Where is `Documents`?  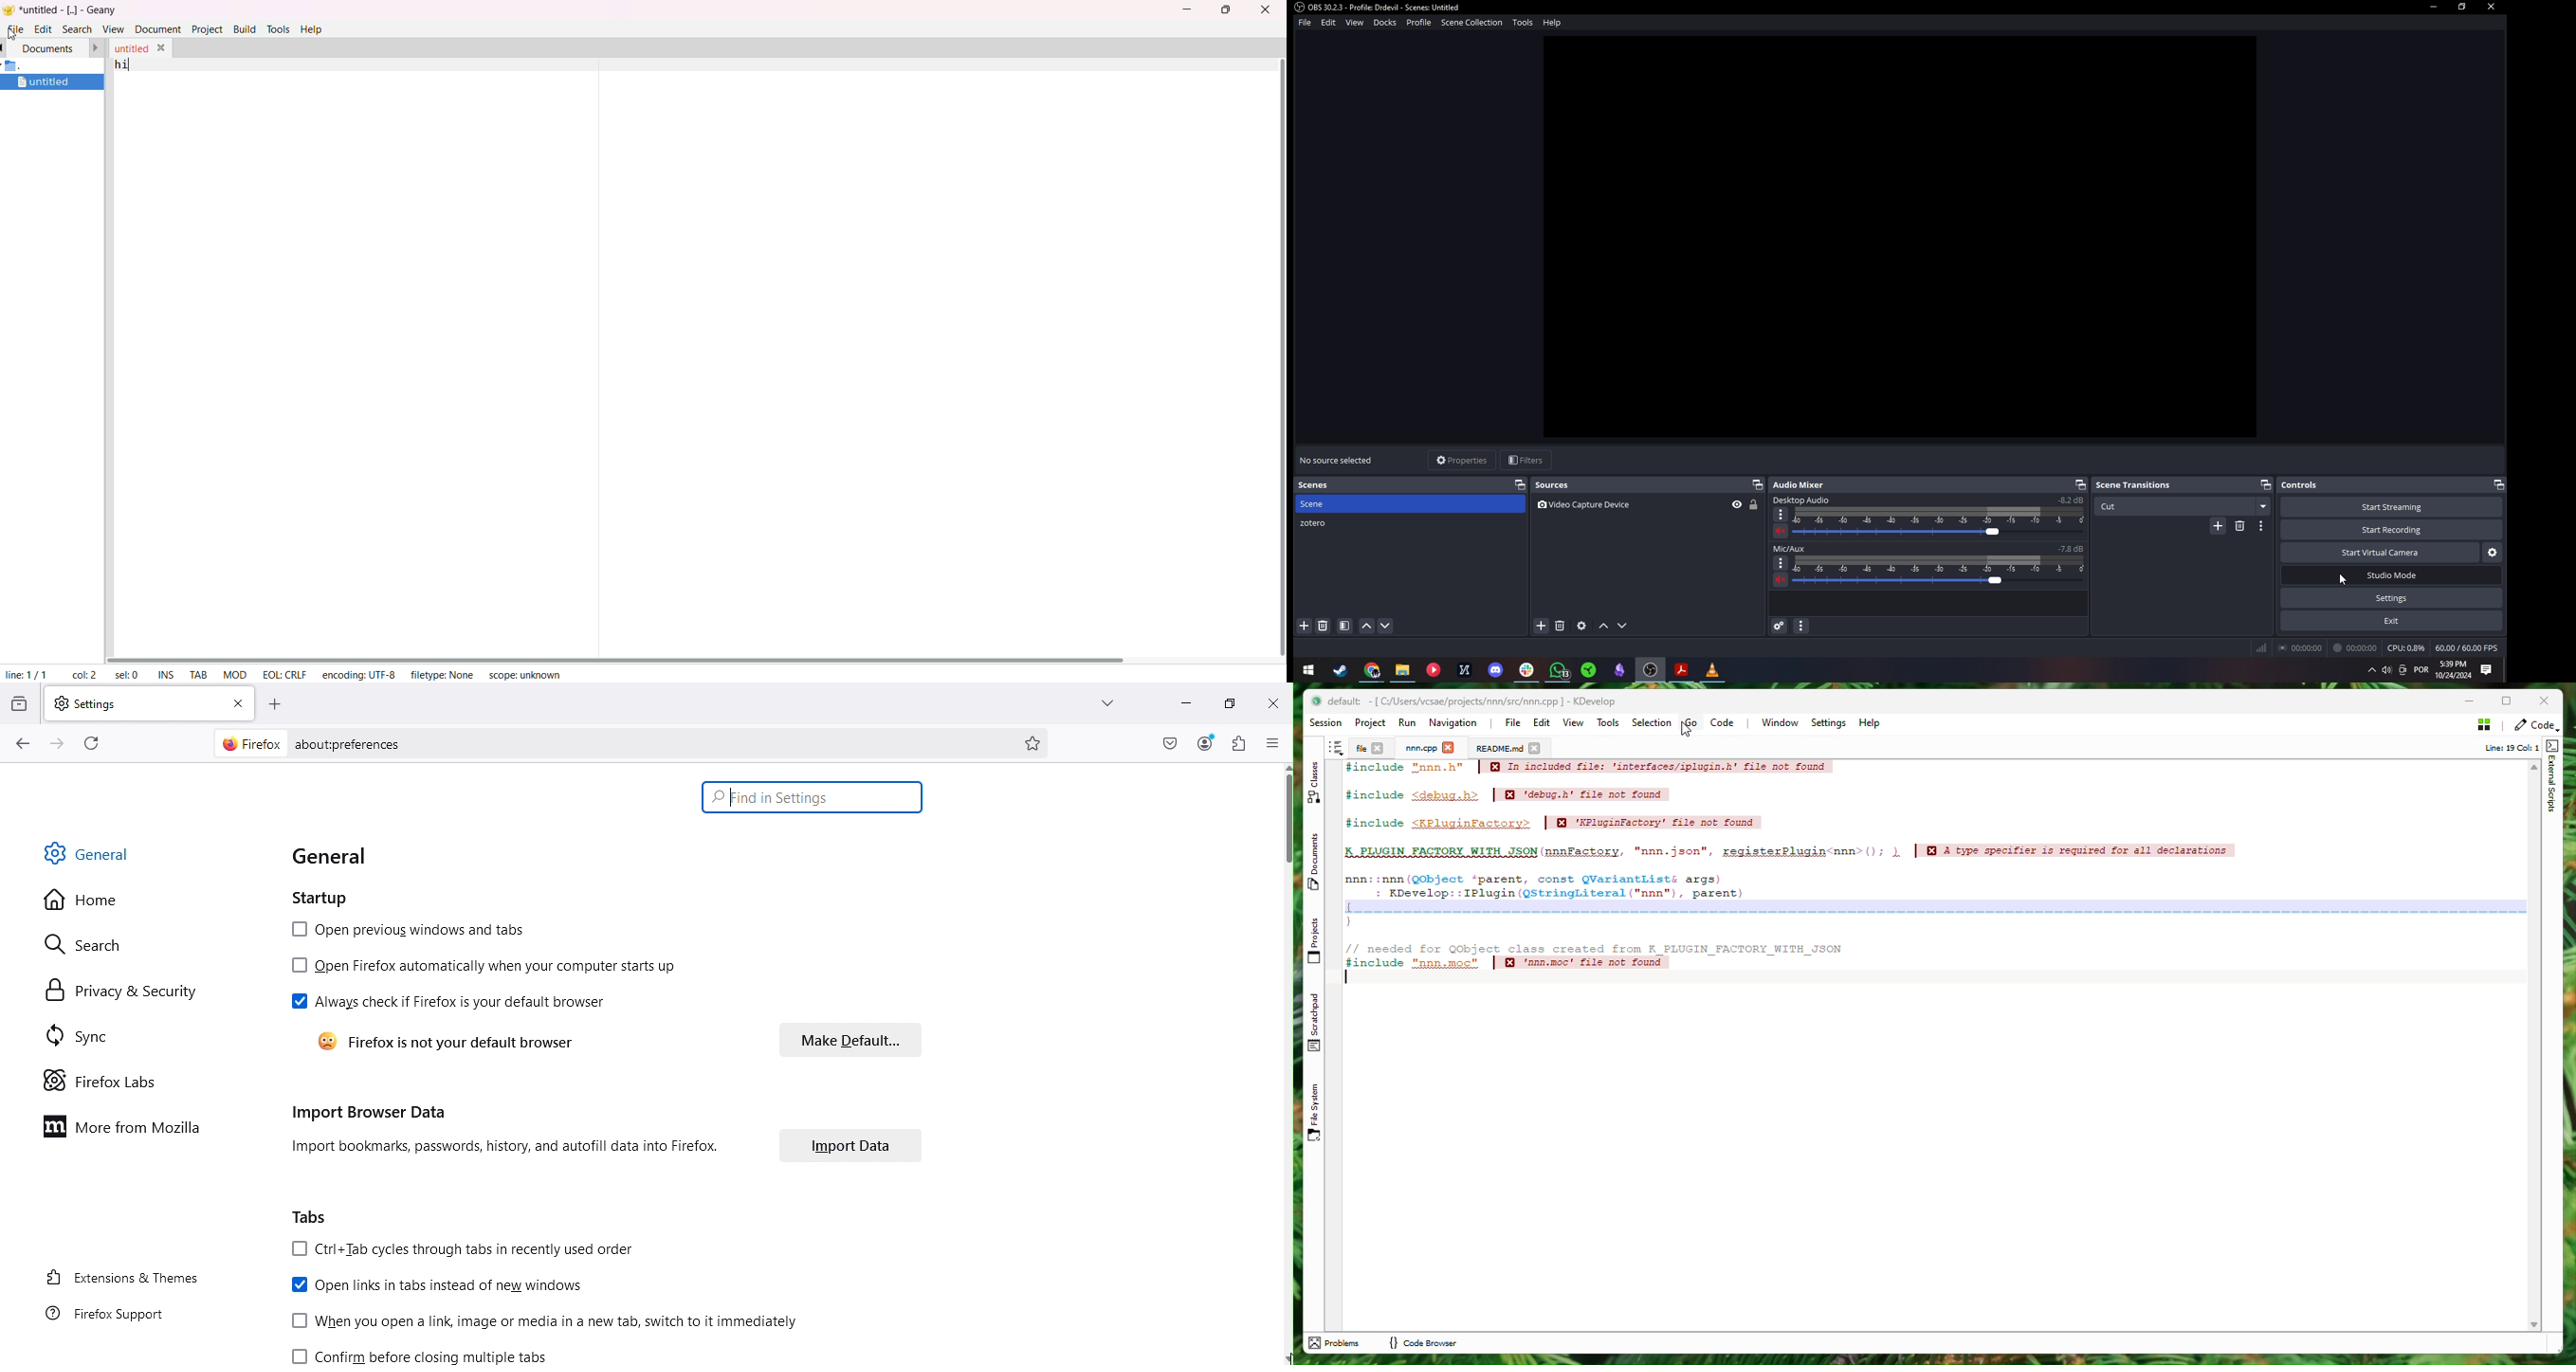
Documents is located at coordinates (1499, 748).